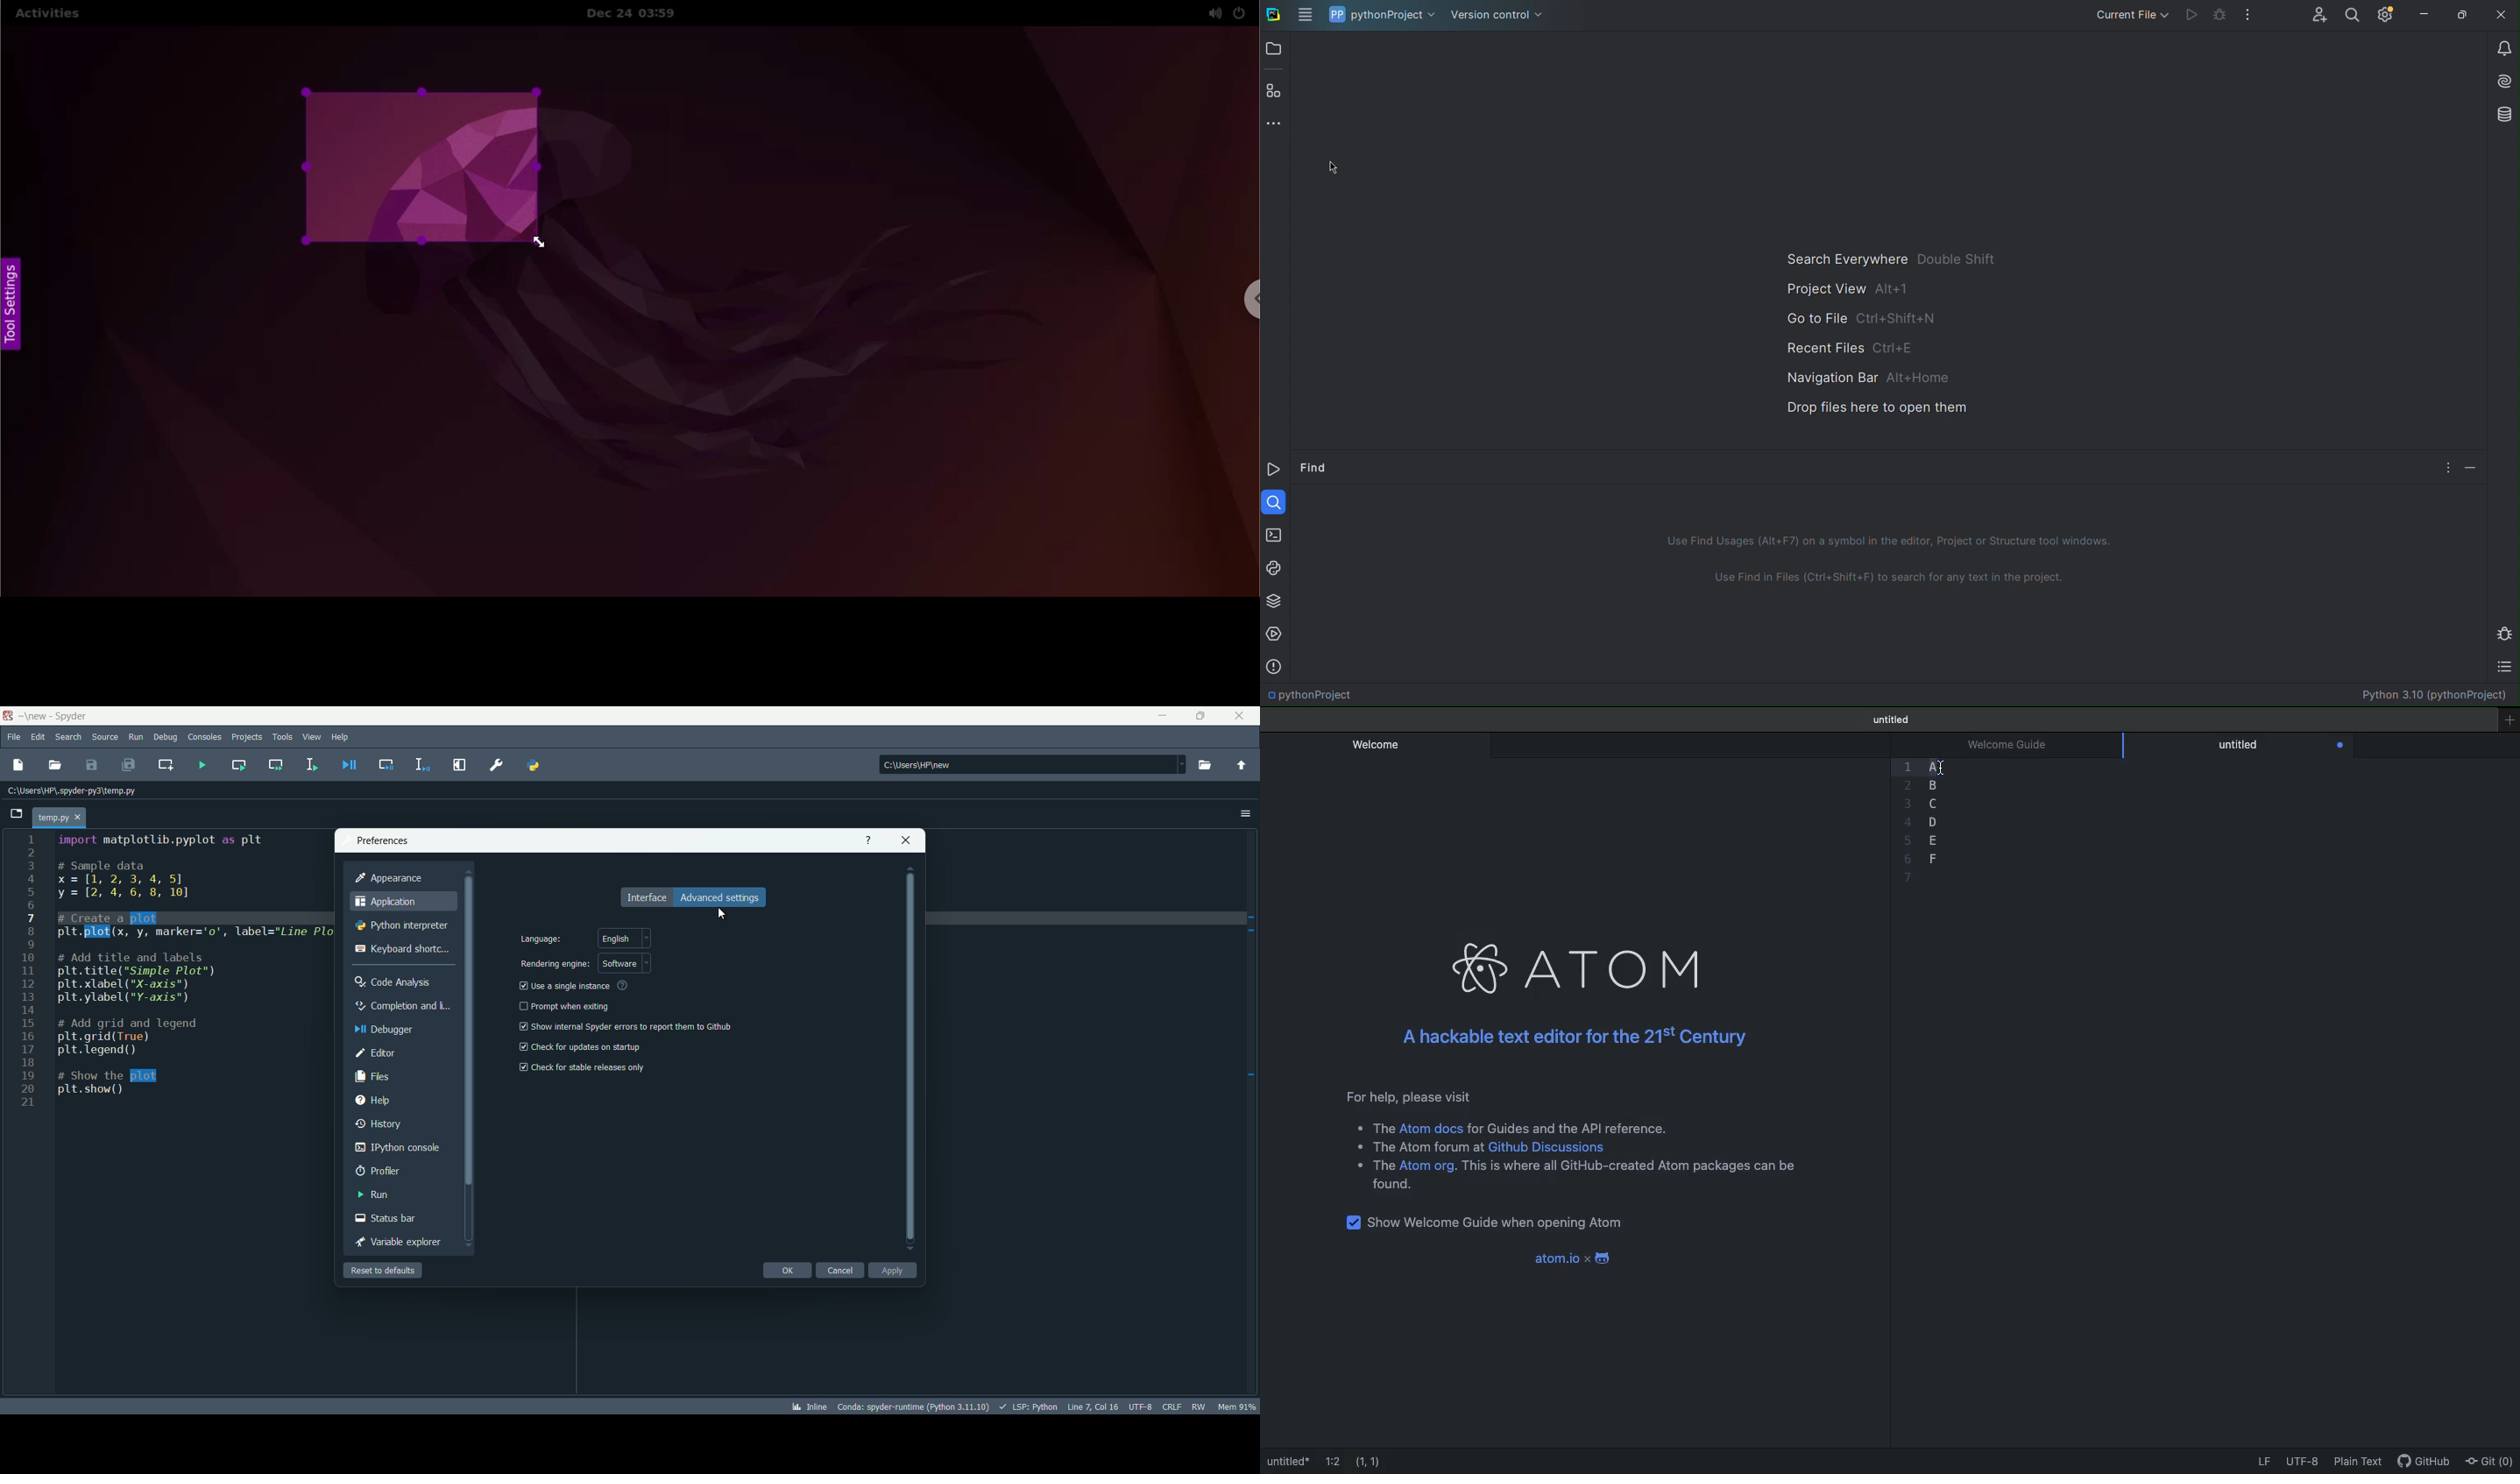 Image resolution: width=2520 pixels, height=1484 pixels. What do you see at coordinates (423, 765) in the screenshot?
I see `debug selection` at bounding box center [423, 765].